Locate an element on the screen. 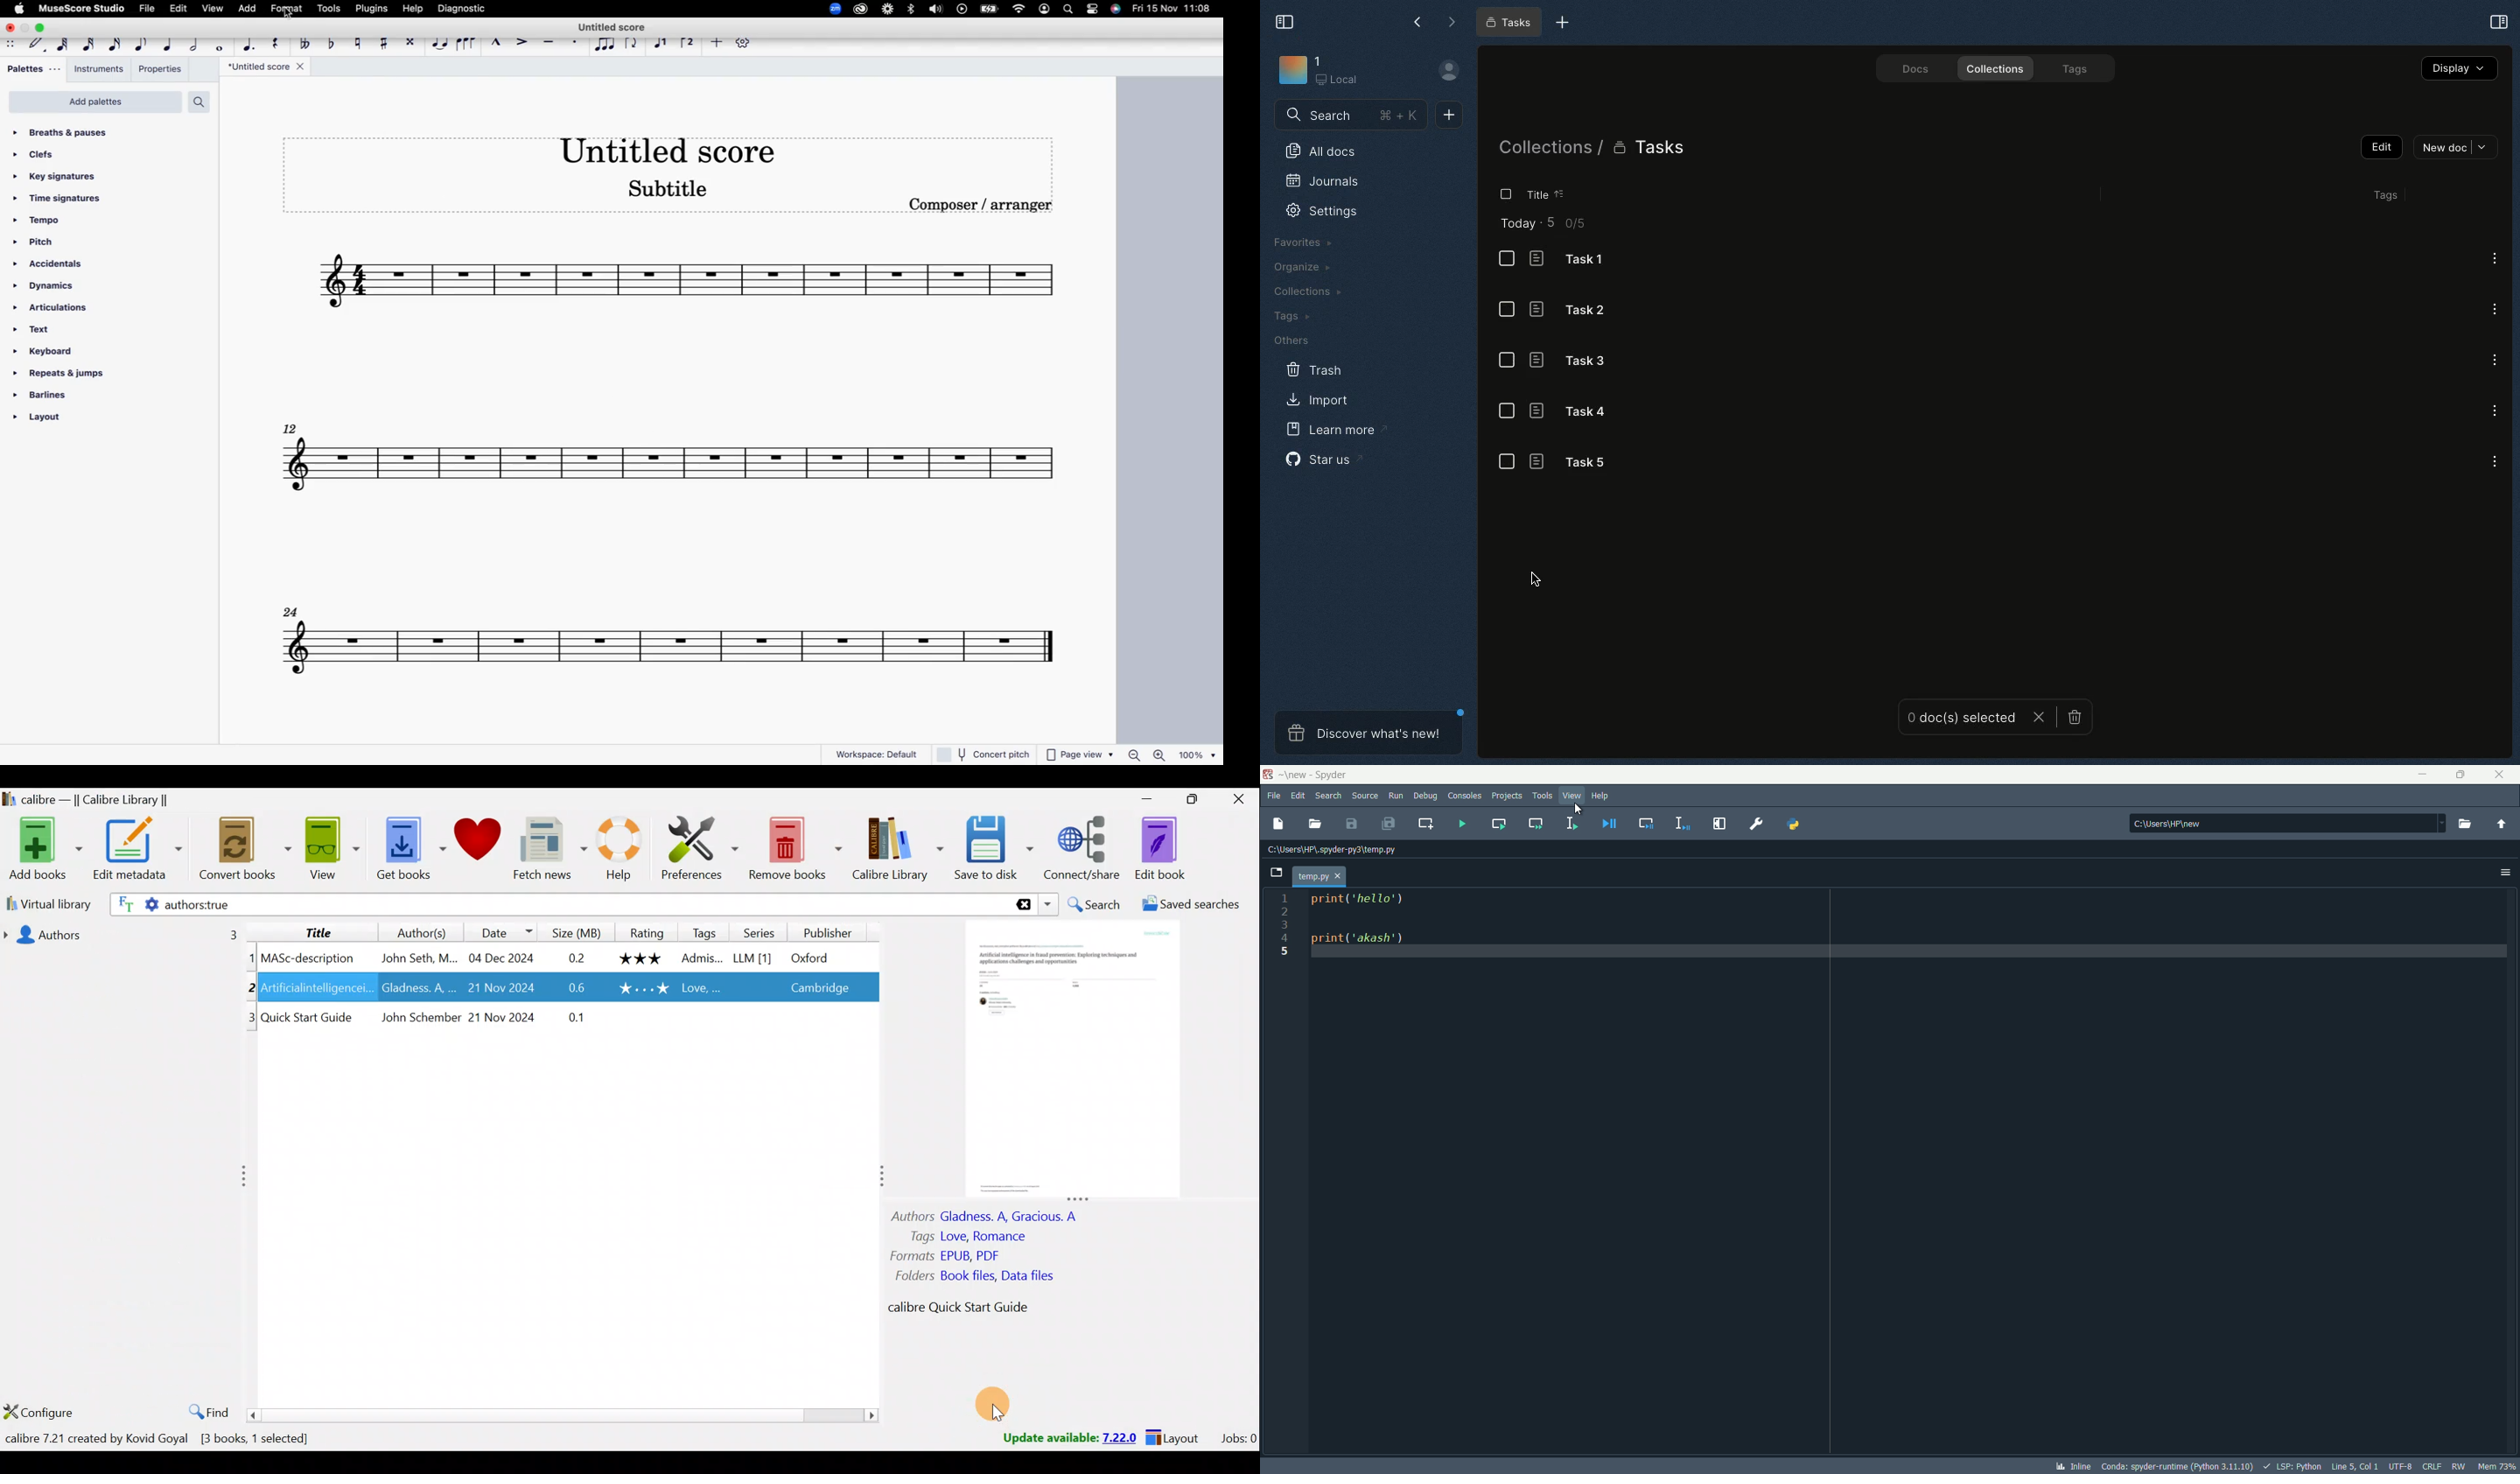 The width and height of the screenshot is (2520, 1484). browse tabs is located at coordinates (1276, 872).